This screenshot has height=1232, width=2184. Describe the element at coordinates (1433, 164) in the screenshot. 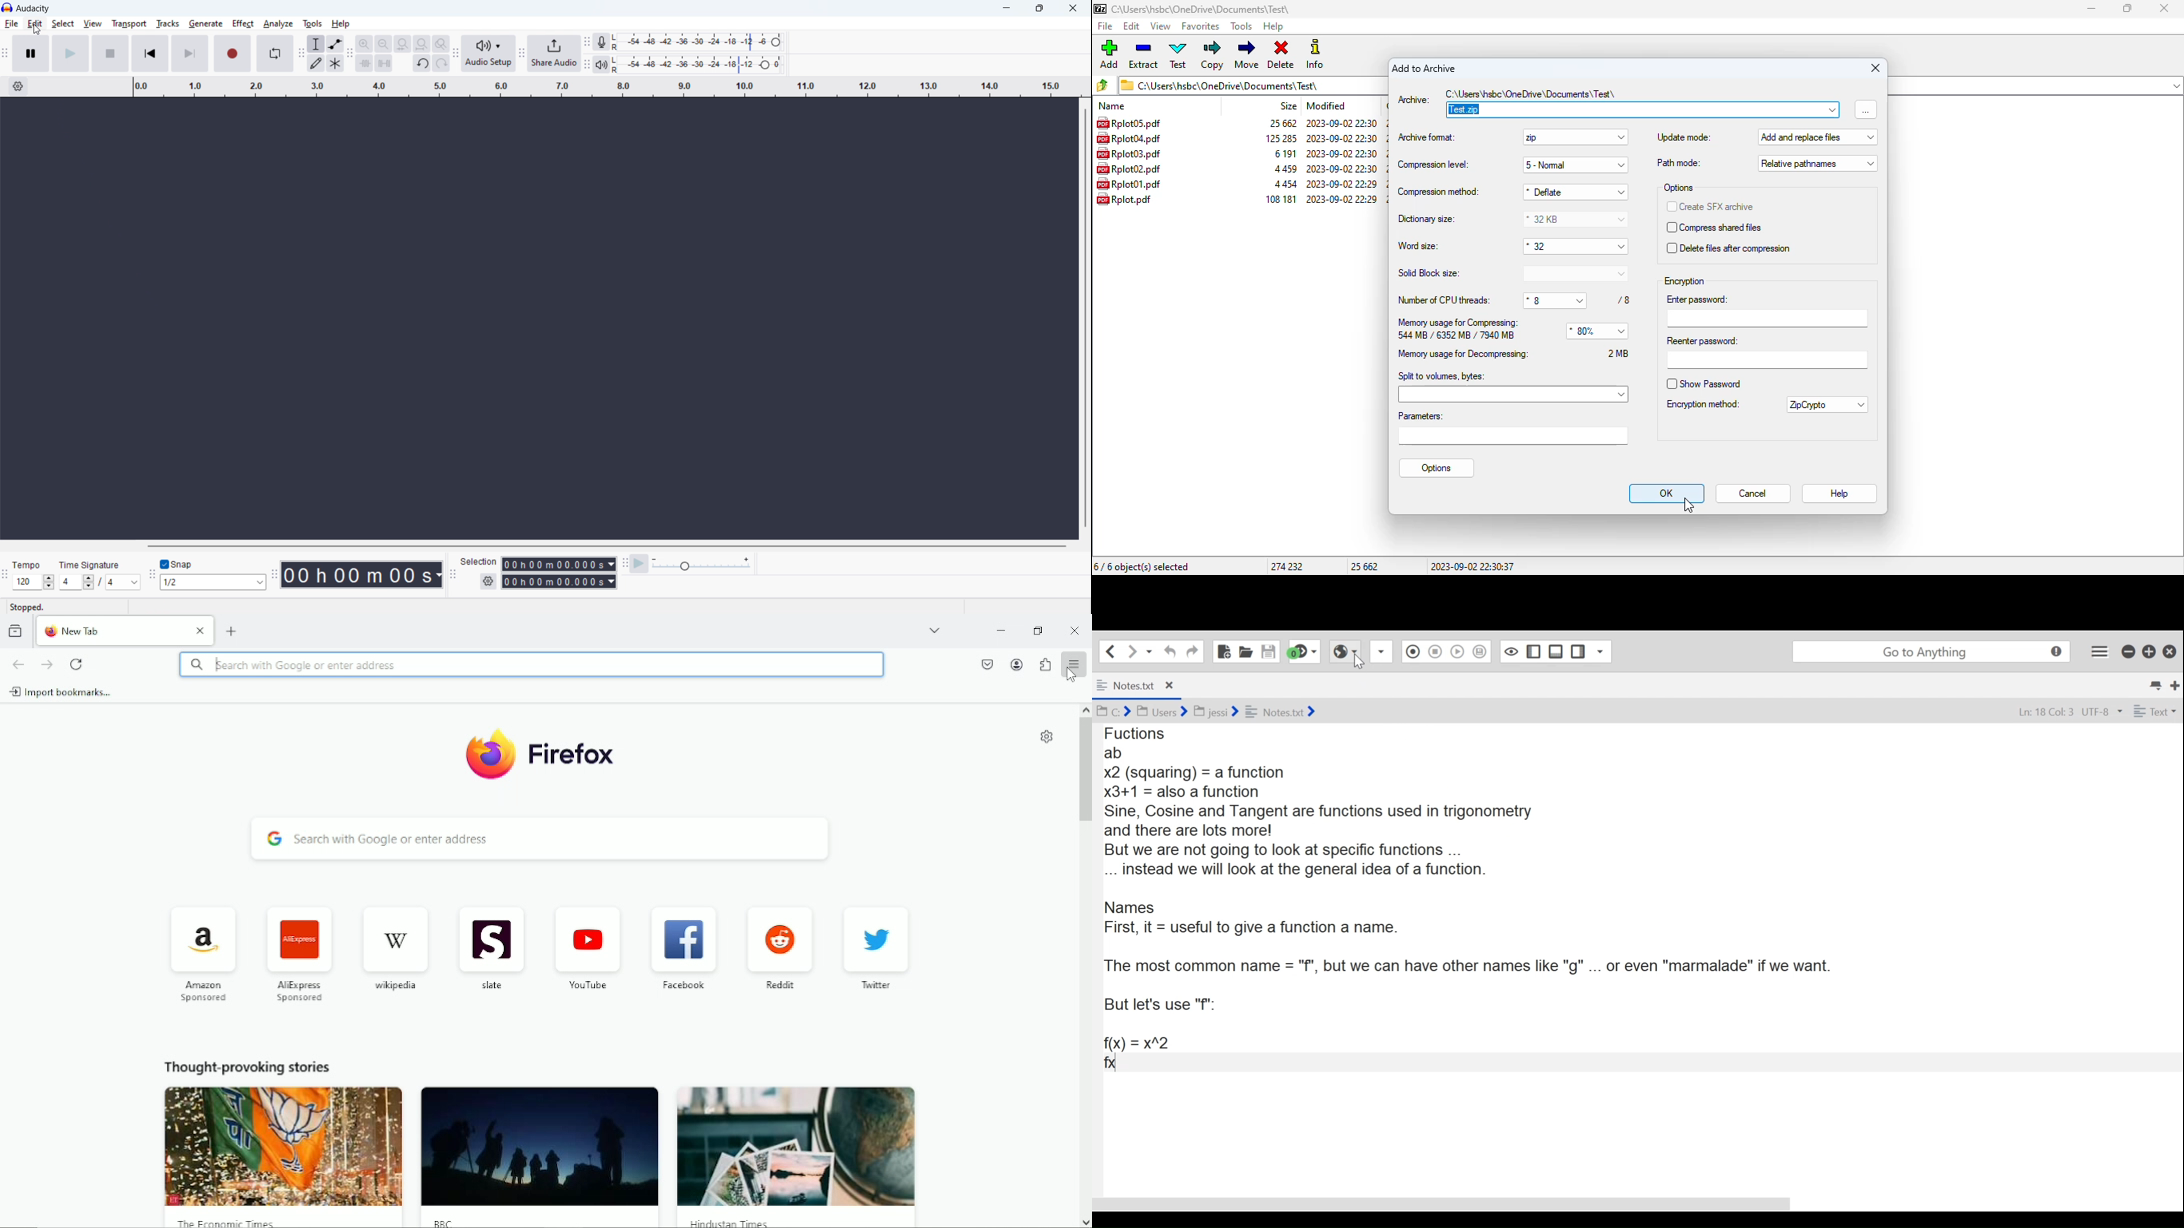

I see `compression level:` at that location.